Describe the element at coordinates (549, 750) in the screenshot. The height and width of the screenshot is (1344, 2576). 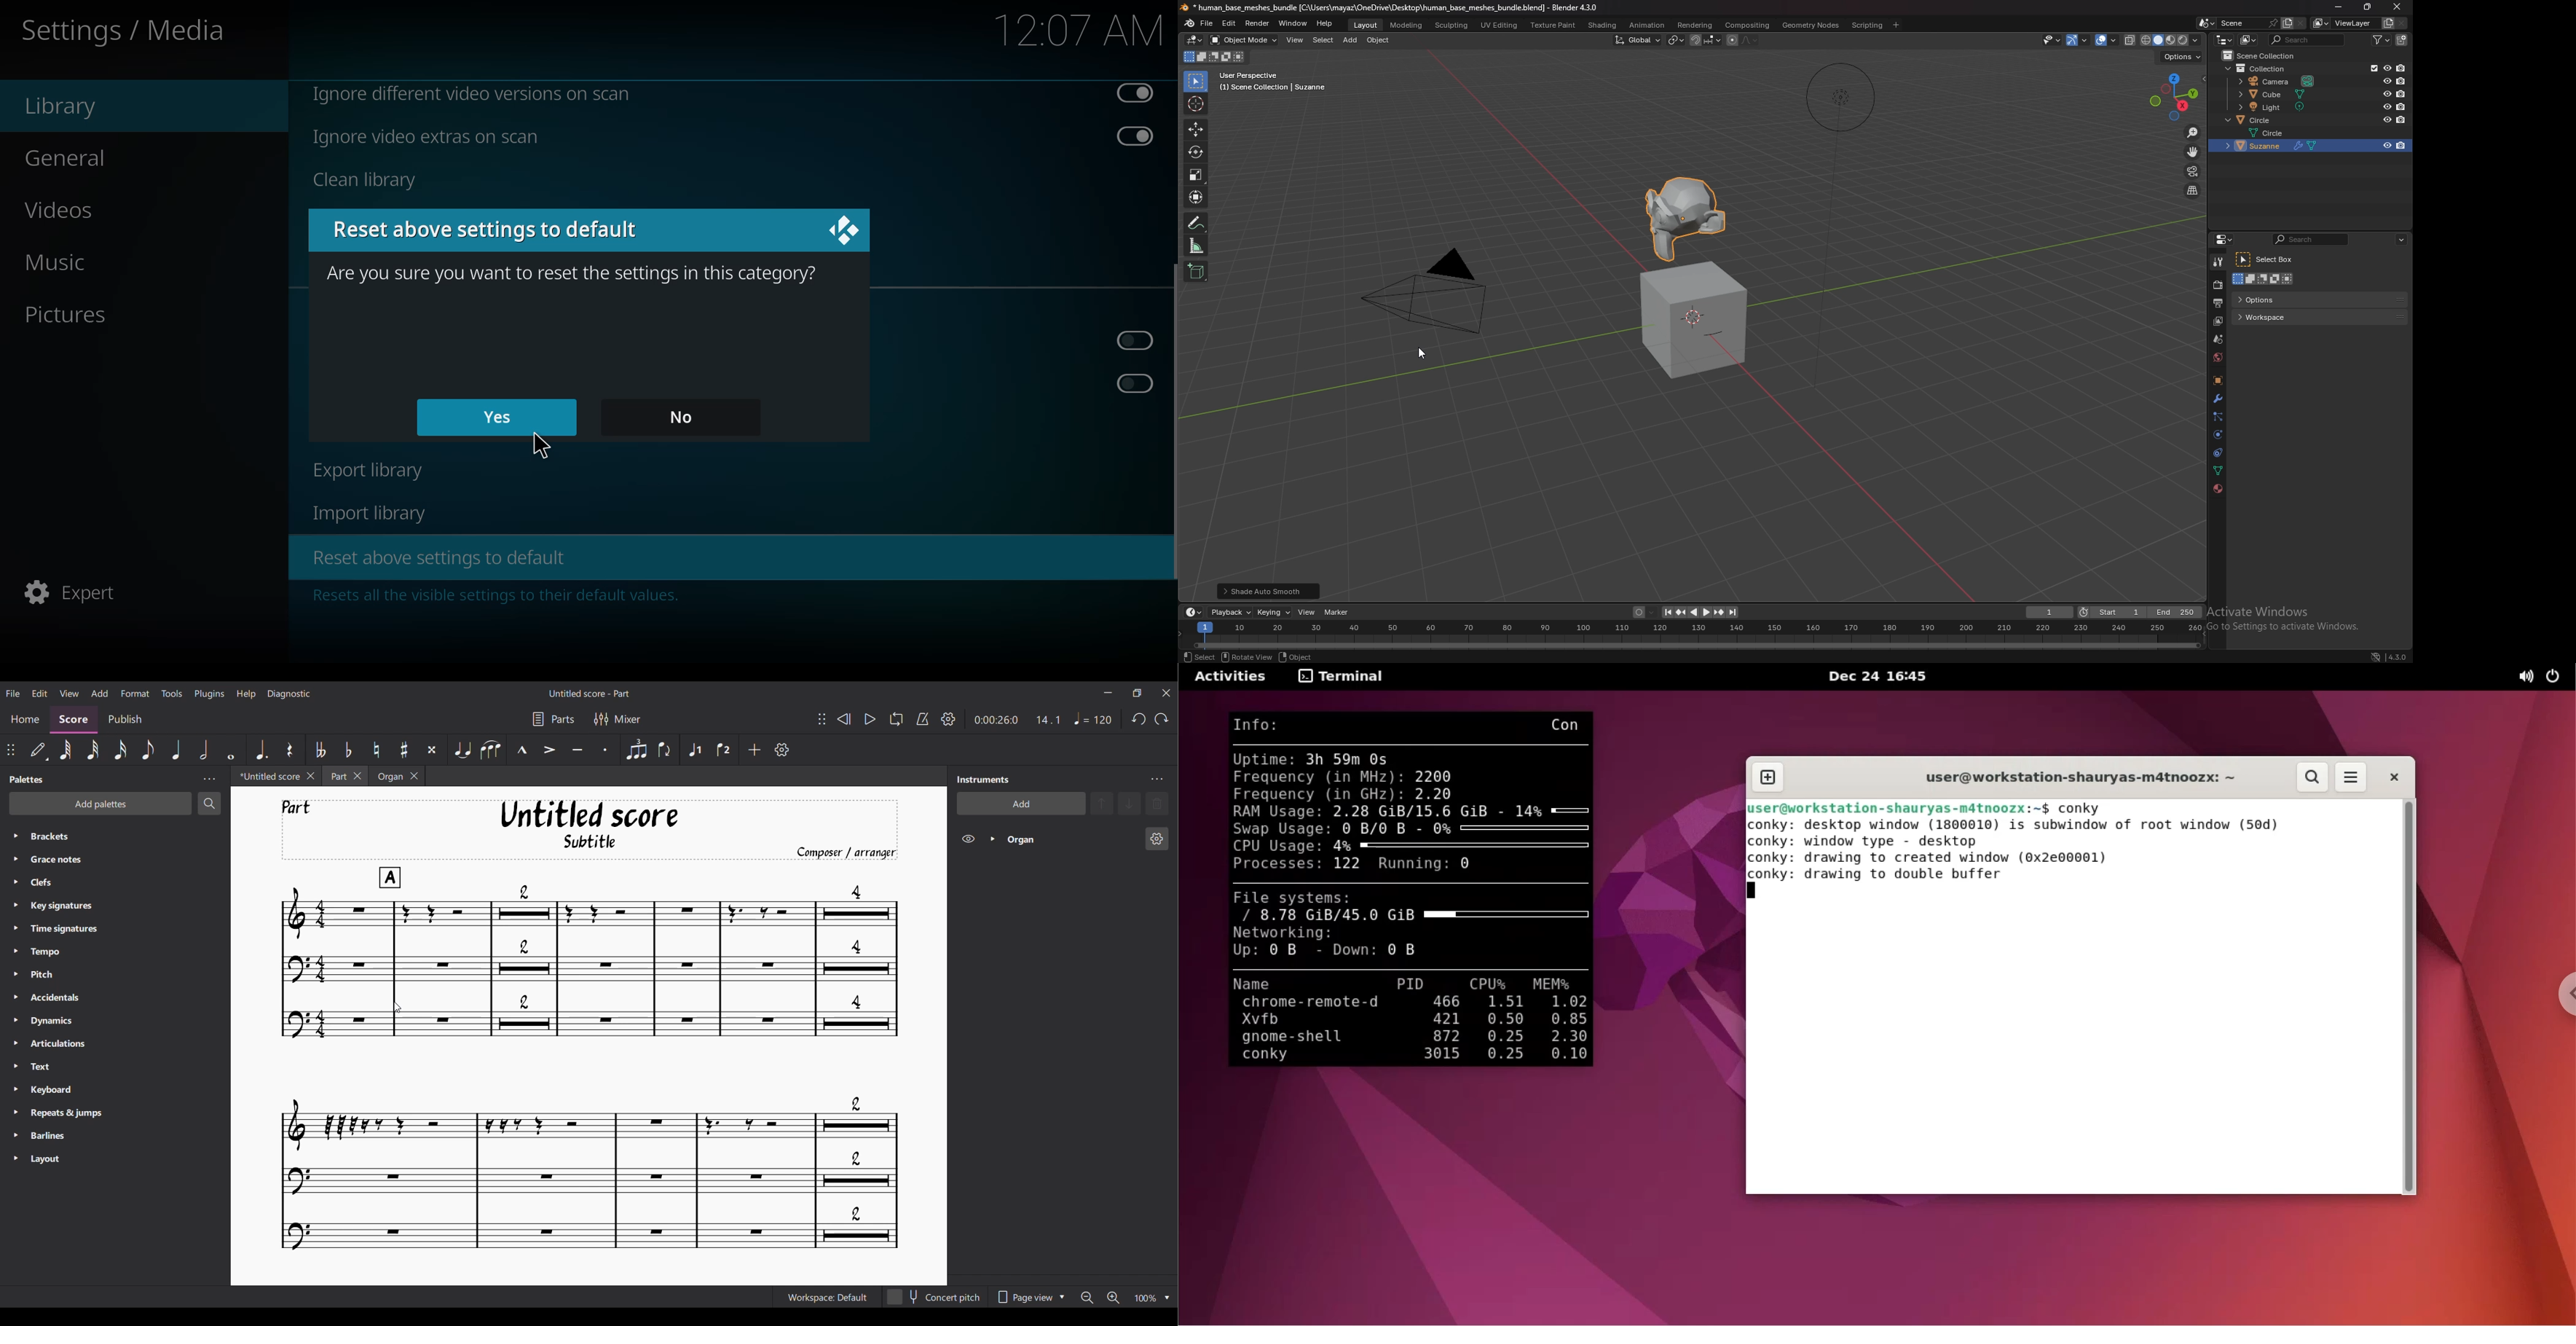
I see `Accent` at that location.